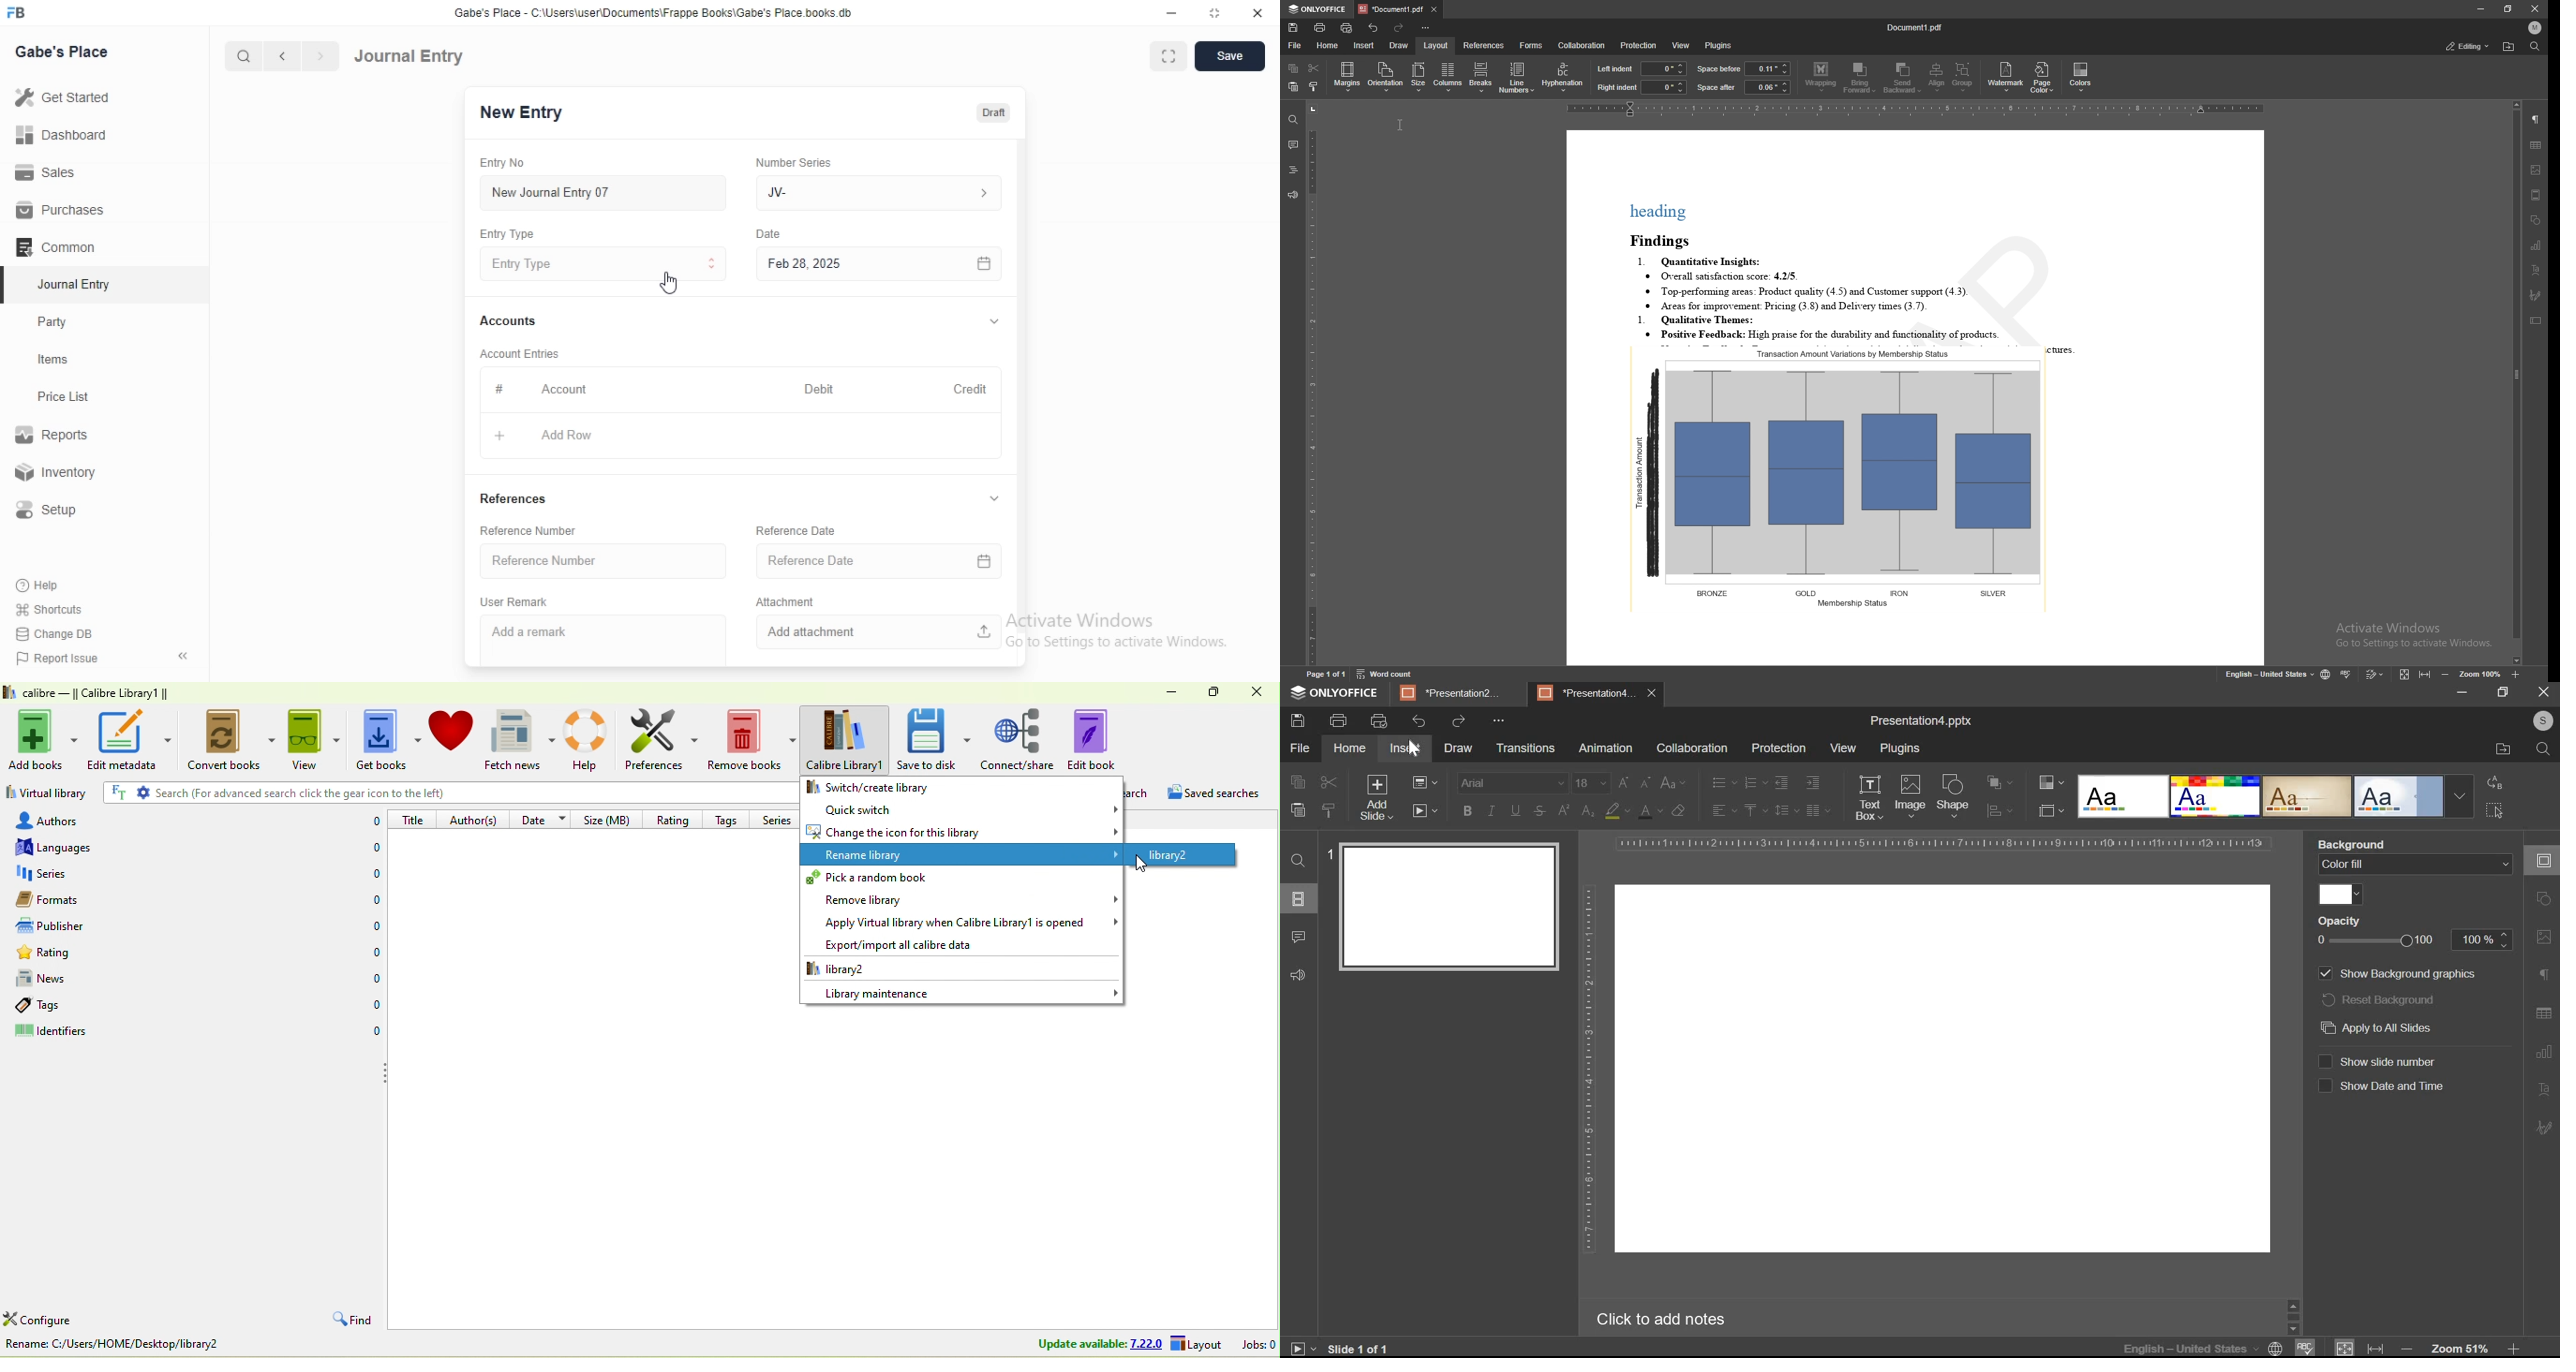 This screenshot has width=2576, height=1372. What do you see at coordinates (54, 510) in the screenshot?
I see `Setup` at bounding box center [54, 510].